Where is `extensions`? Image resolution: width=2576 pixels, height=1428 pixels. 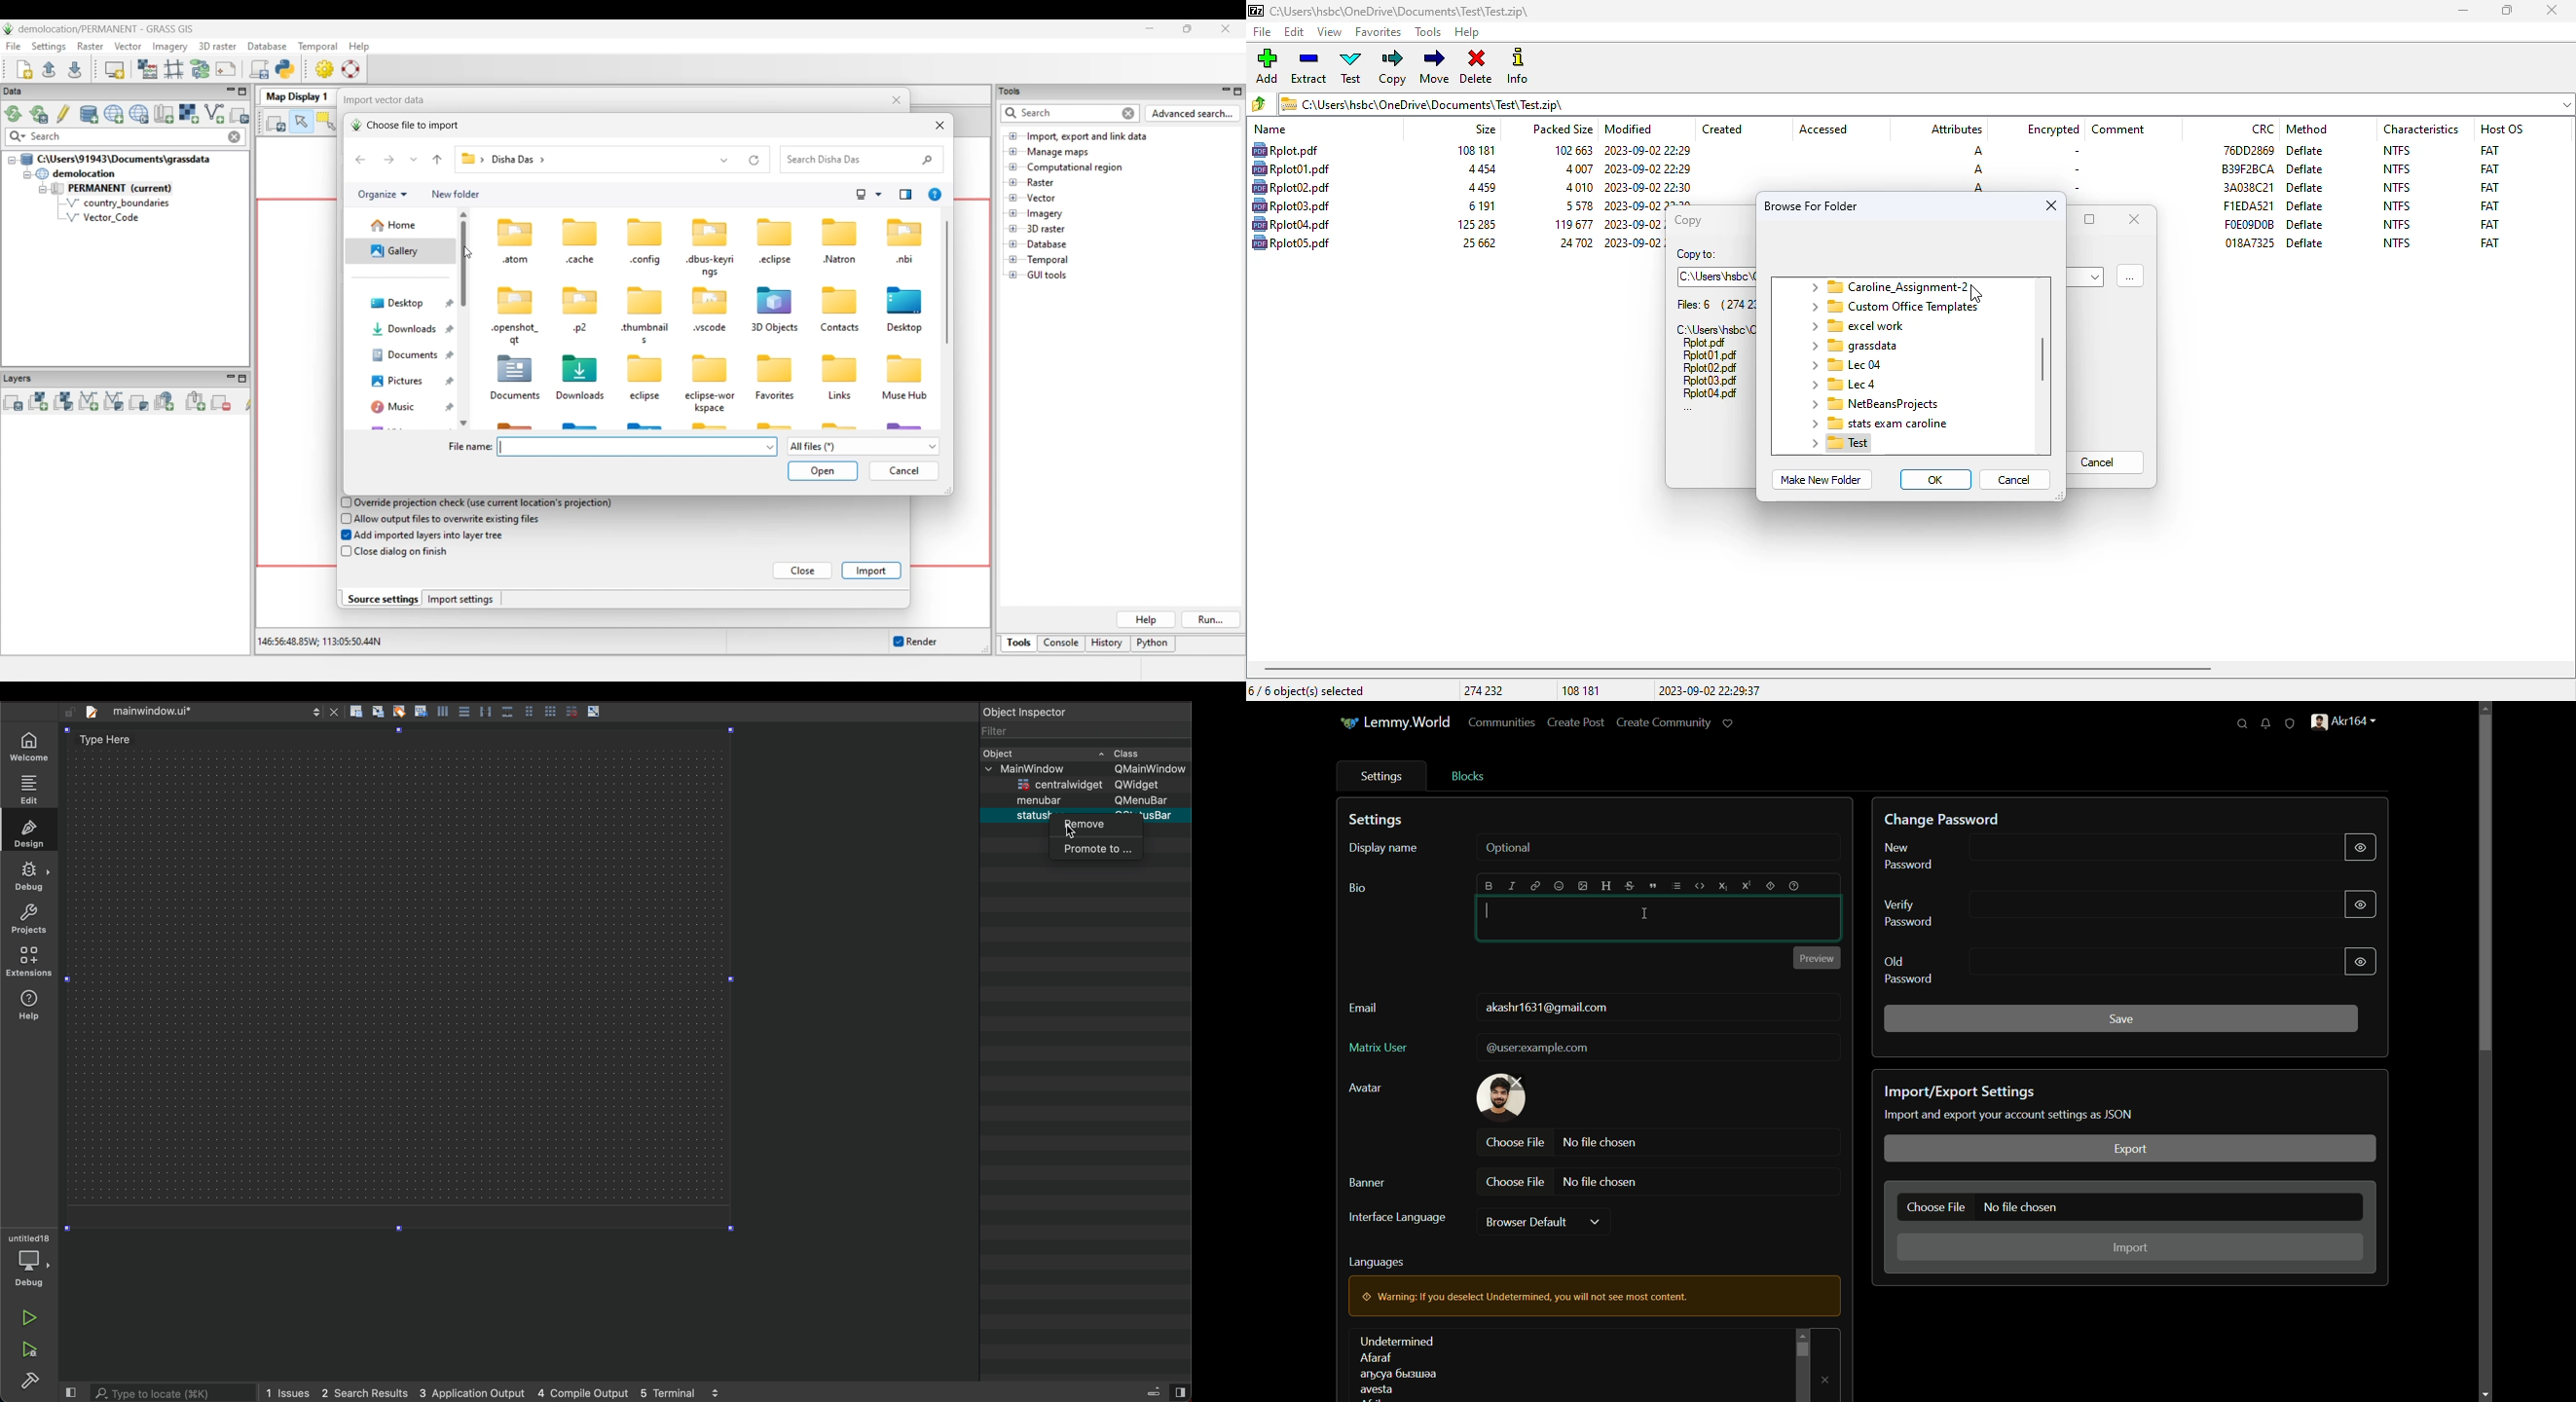 extensions is located at coordinates (31, 1004).